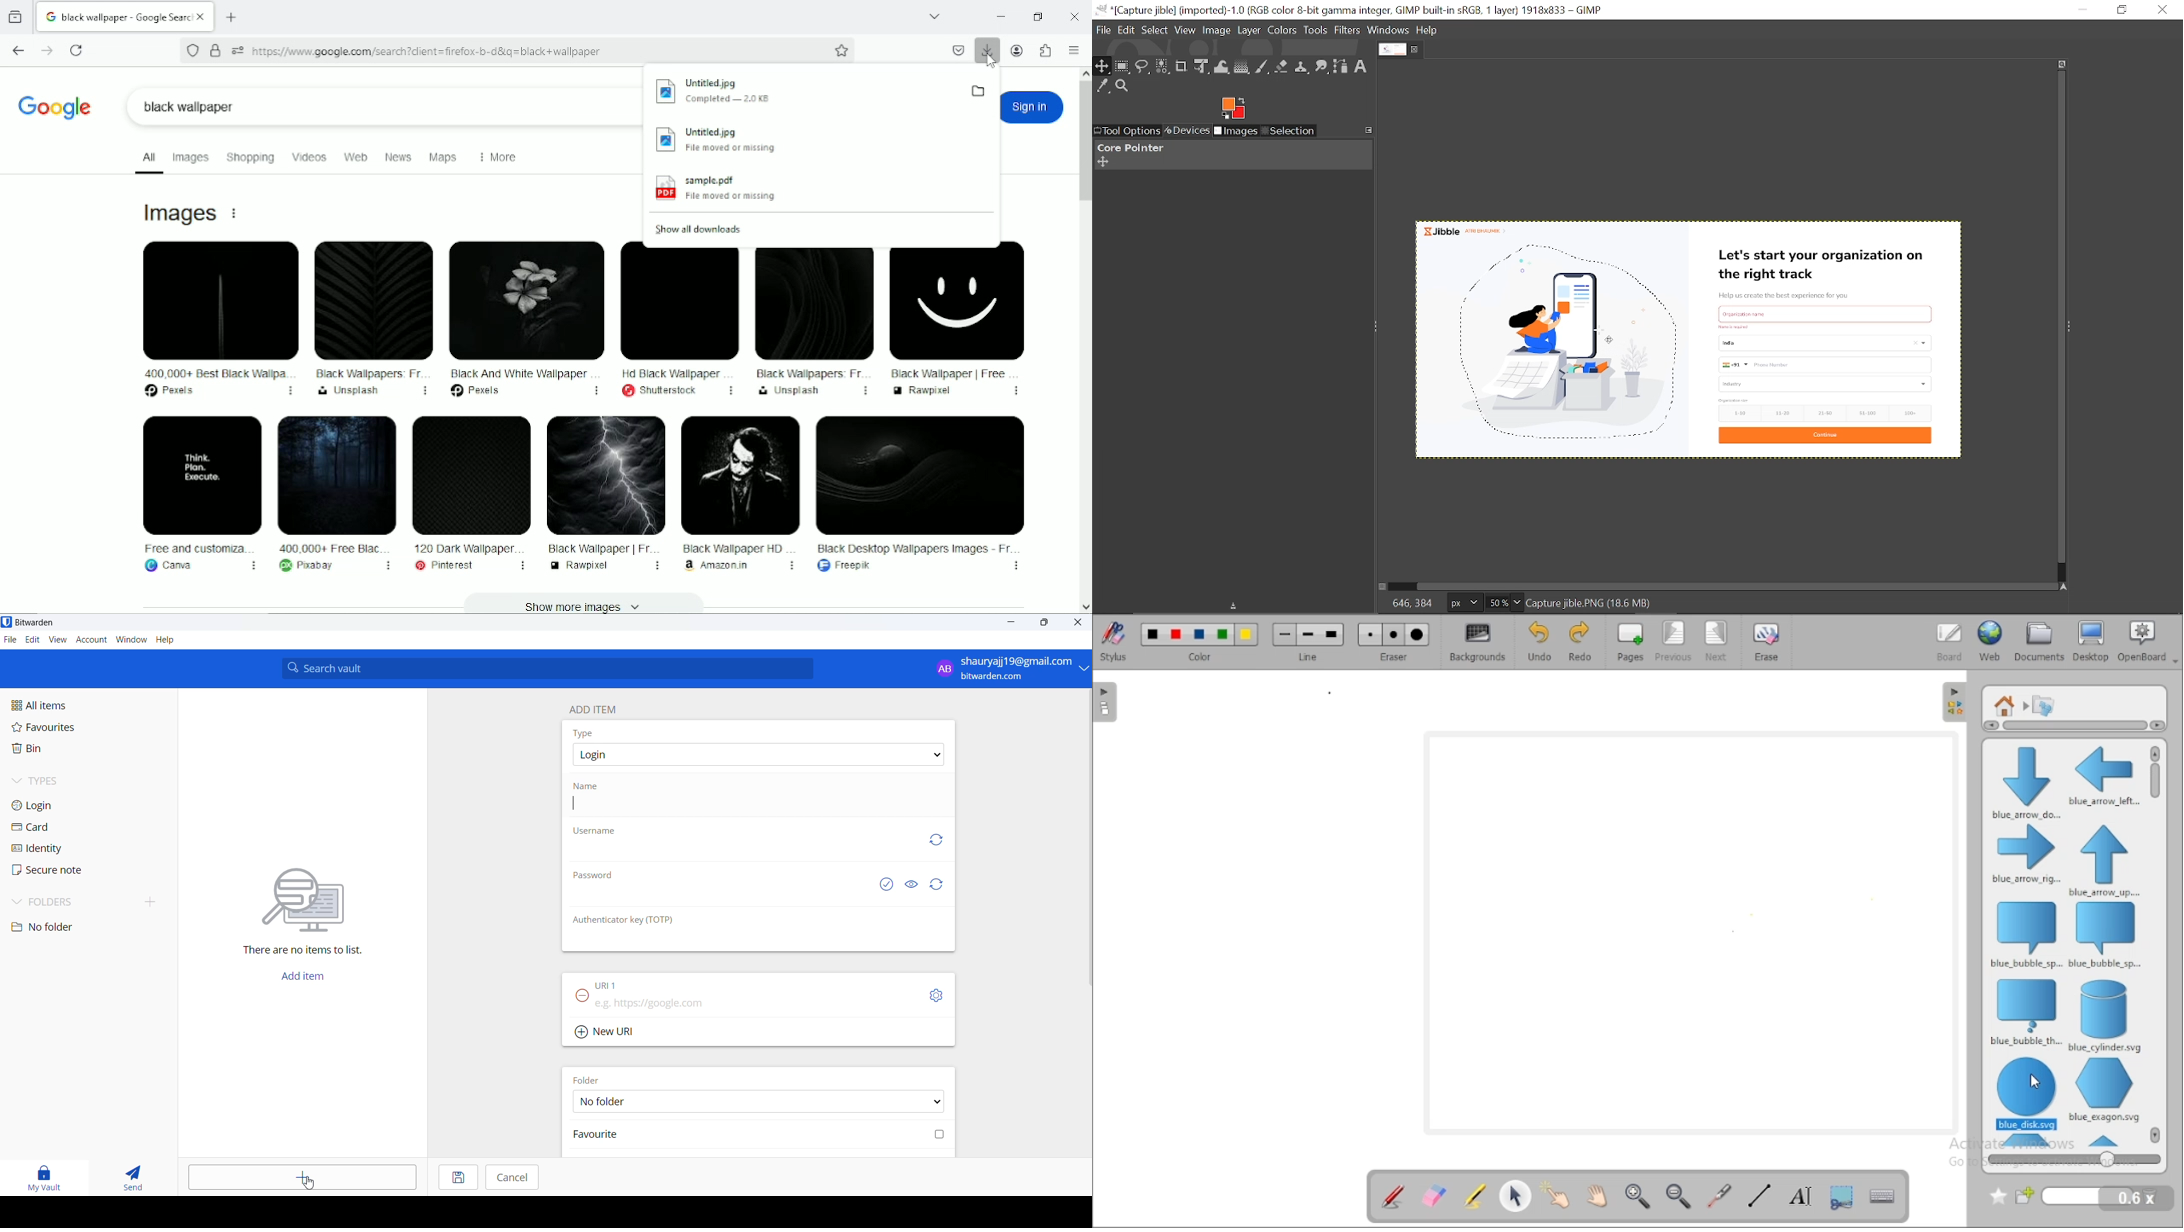 Image resolution: width=2184 pixels, height=1232 pixels. I want to click on username input box, so click(744, 854).